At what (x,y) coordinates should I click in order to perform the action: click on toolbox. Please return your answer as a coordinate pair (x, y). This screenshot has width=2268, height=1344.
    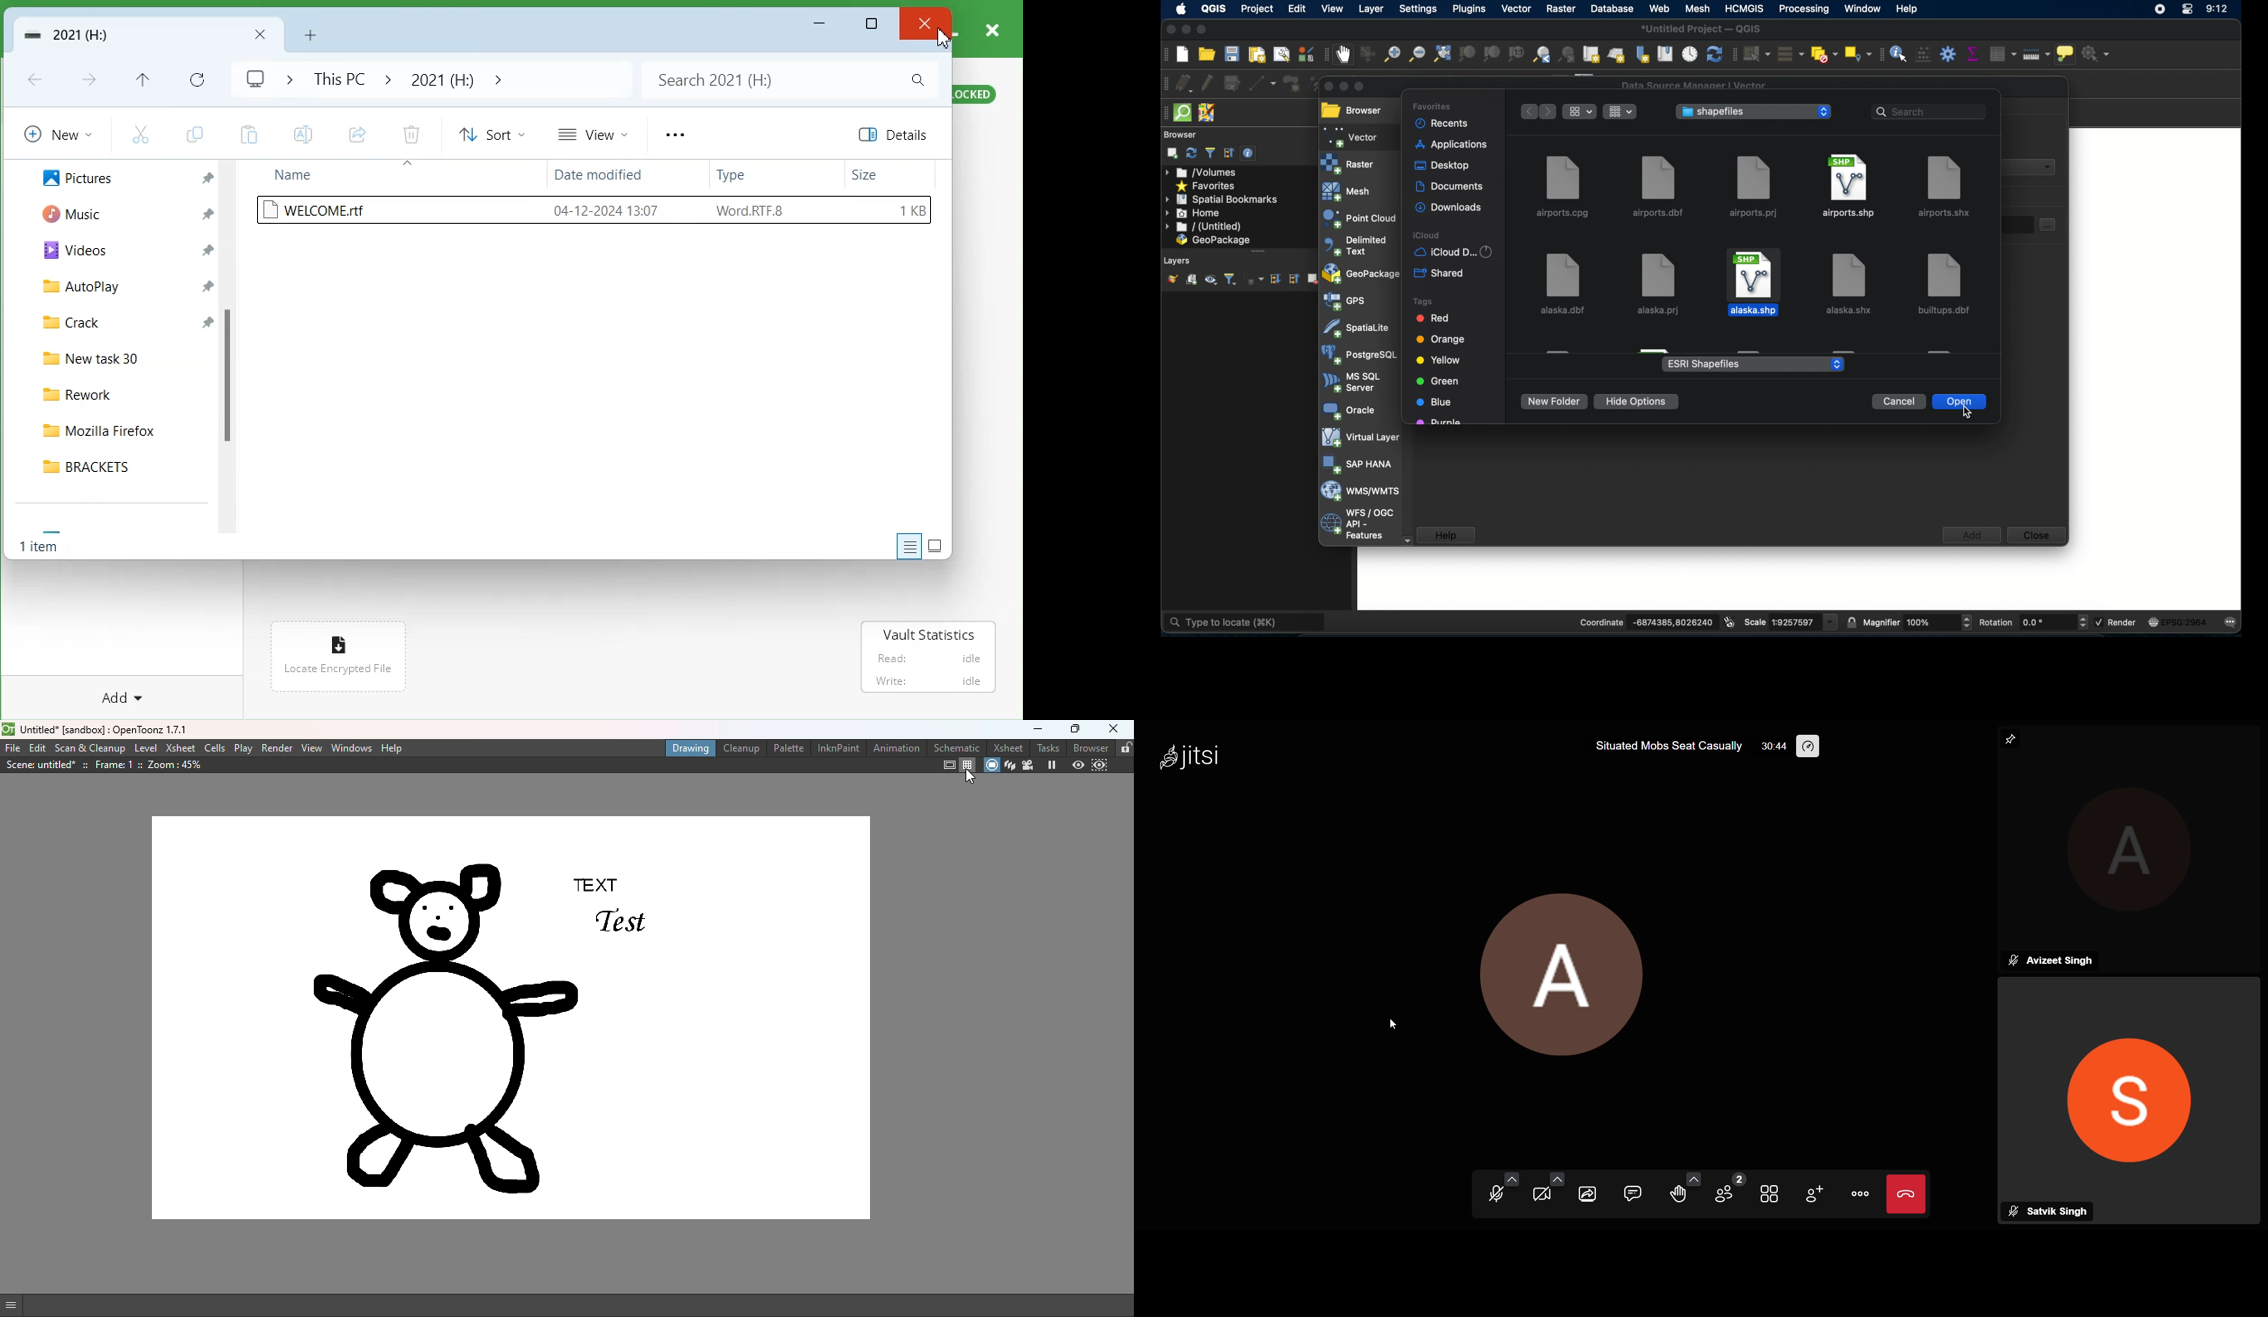
    Looking at the image, I should click on (1948, 53).